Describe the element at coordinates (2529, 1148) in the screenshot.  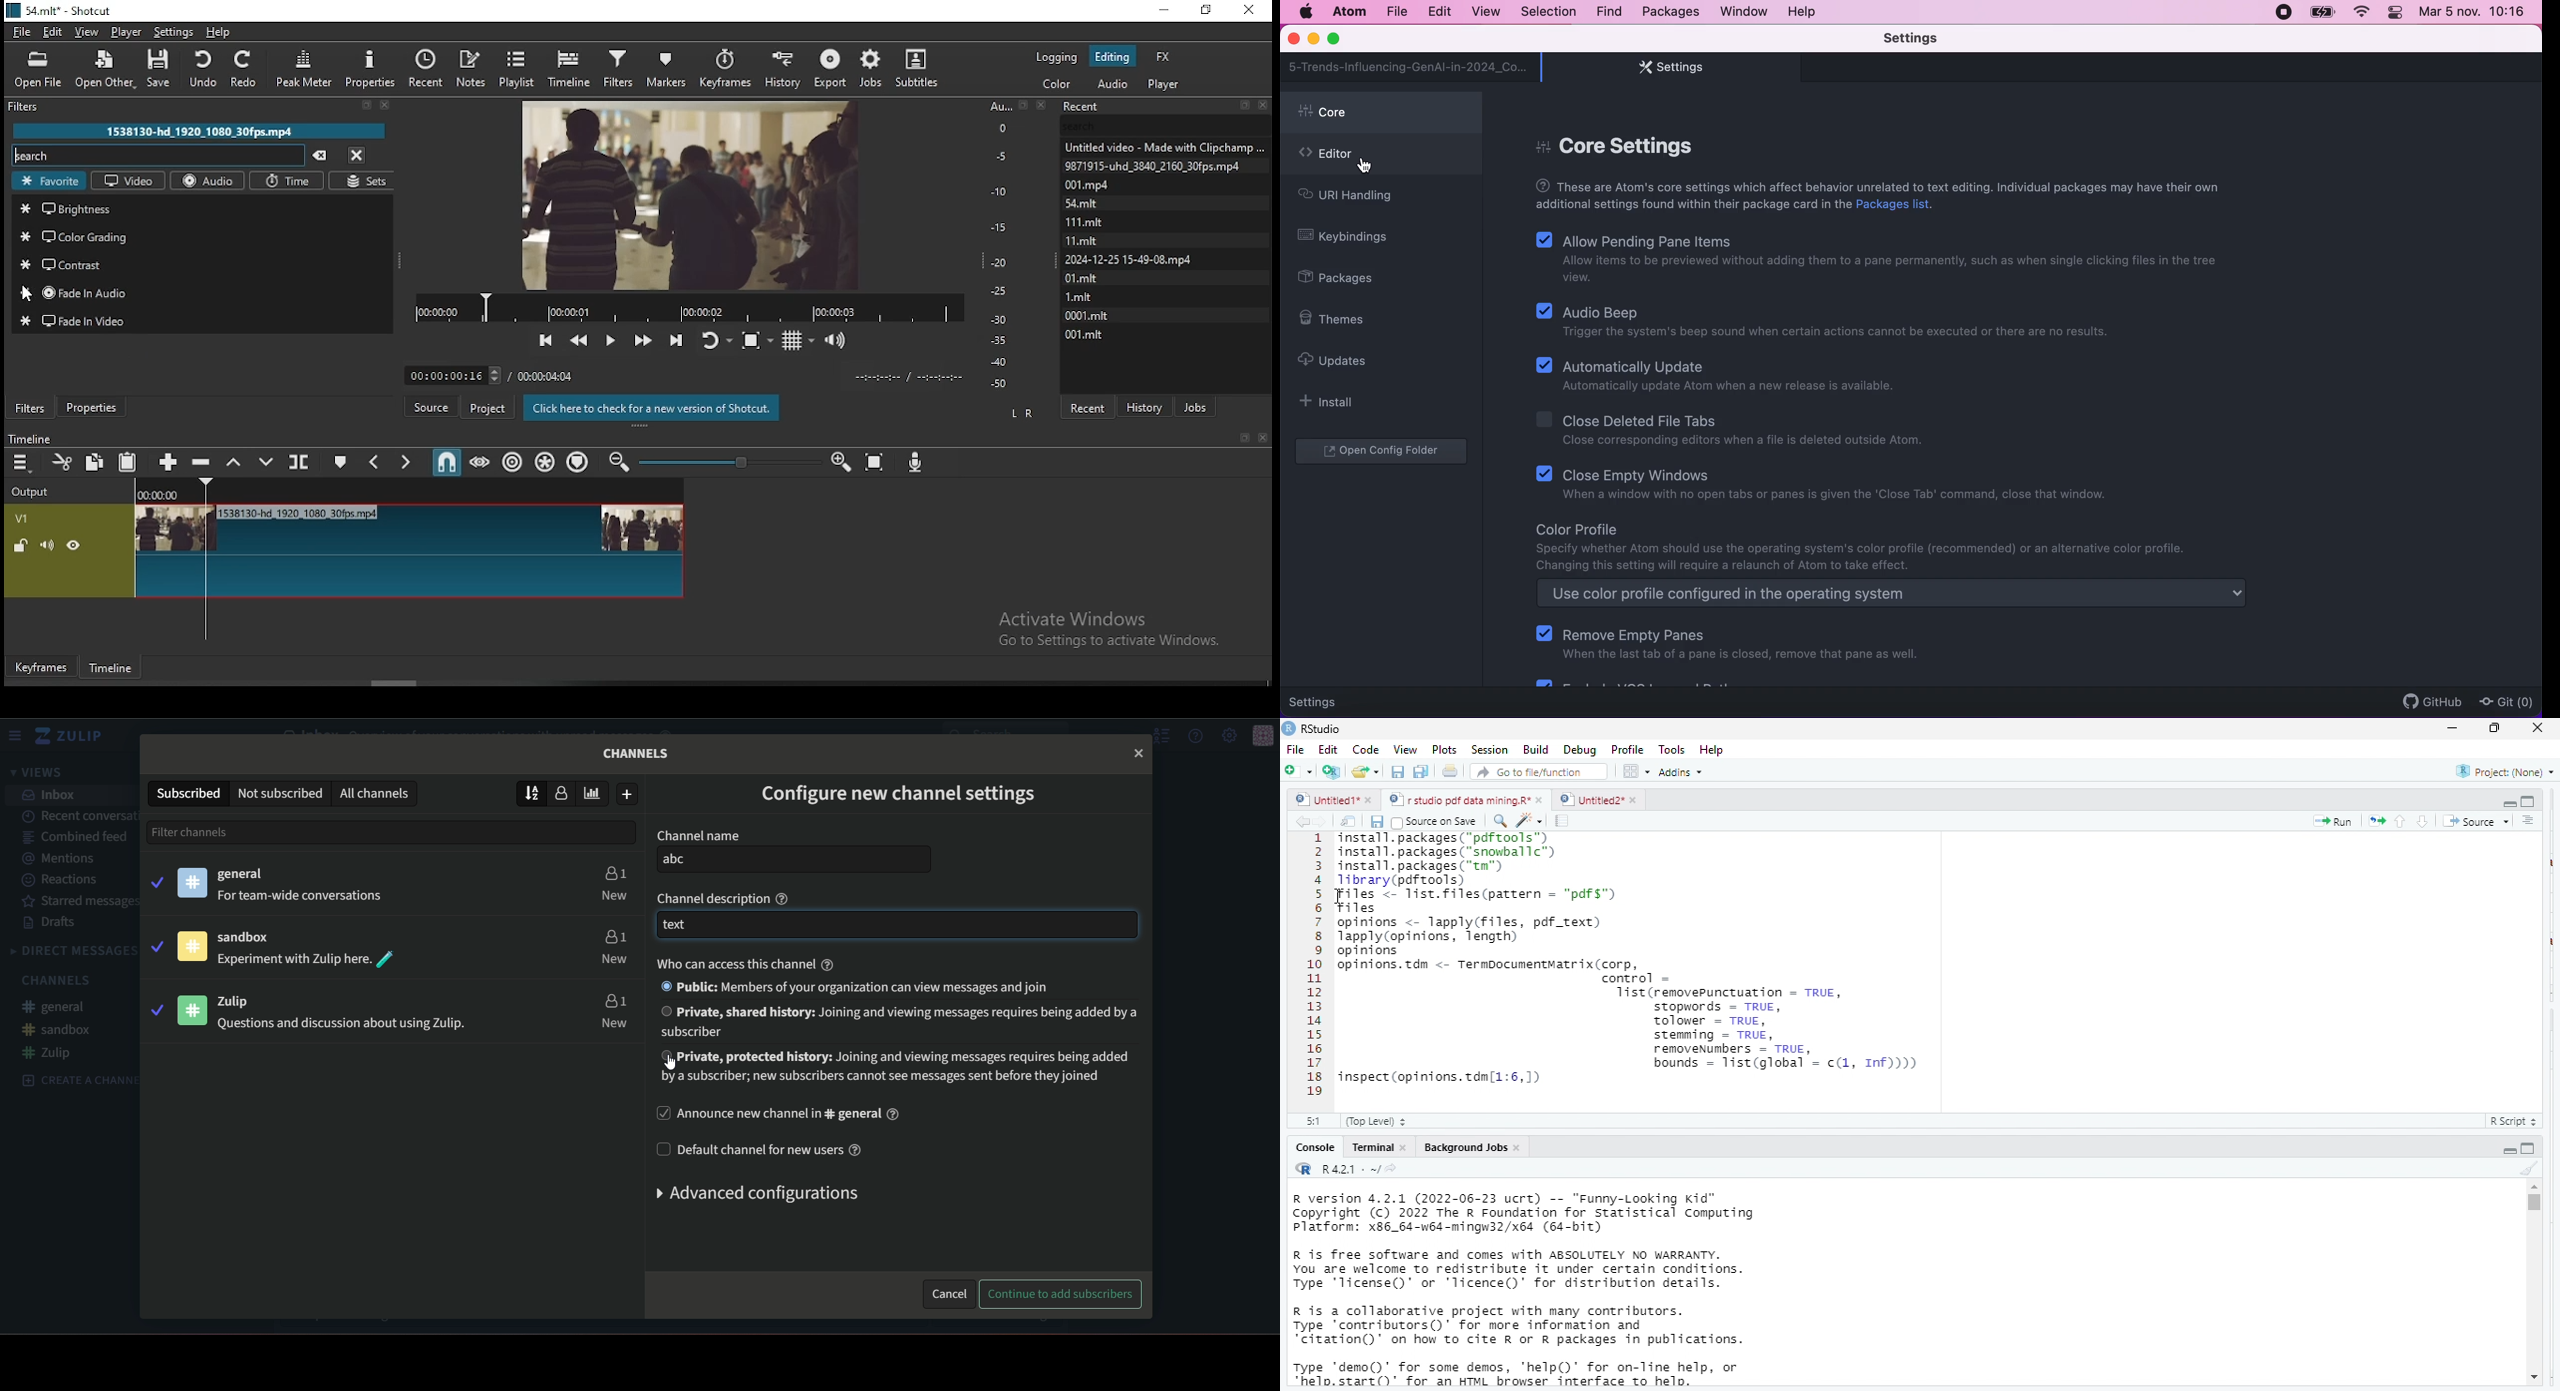
I see `hide console` at that location.